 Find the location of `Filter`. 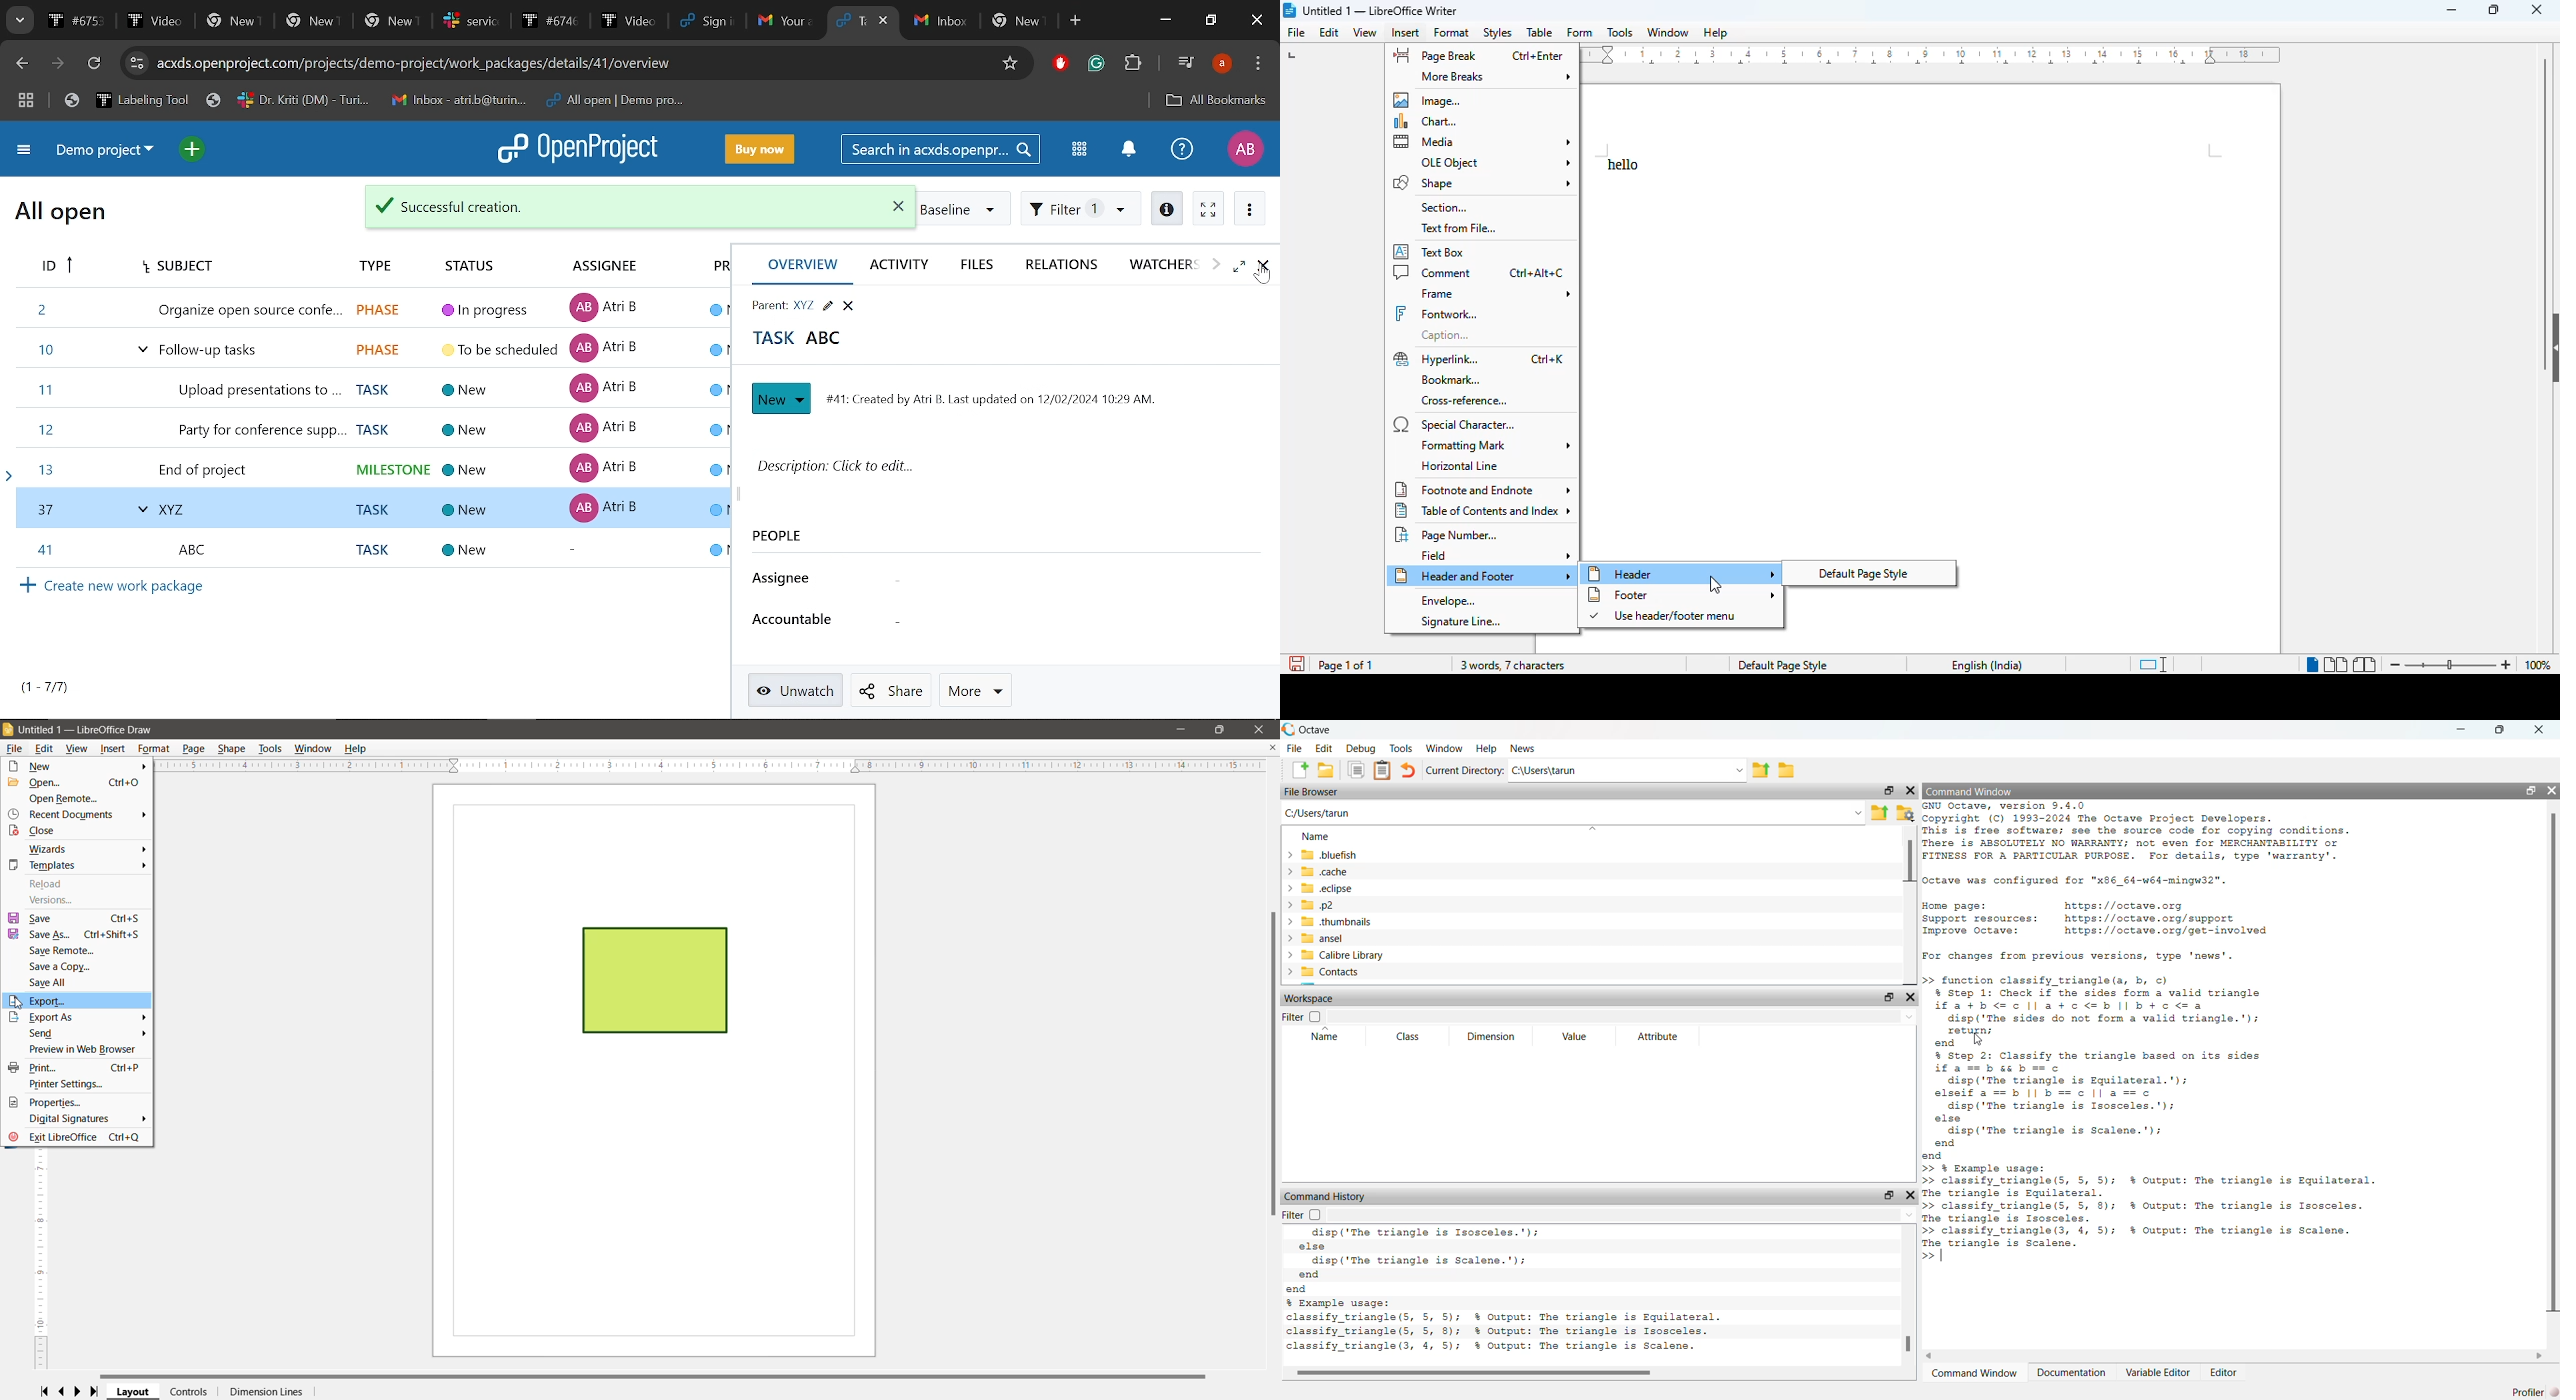

Filter is located at coordinates (1081, 207).